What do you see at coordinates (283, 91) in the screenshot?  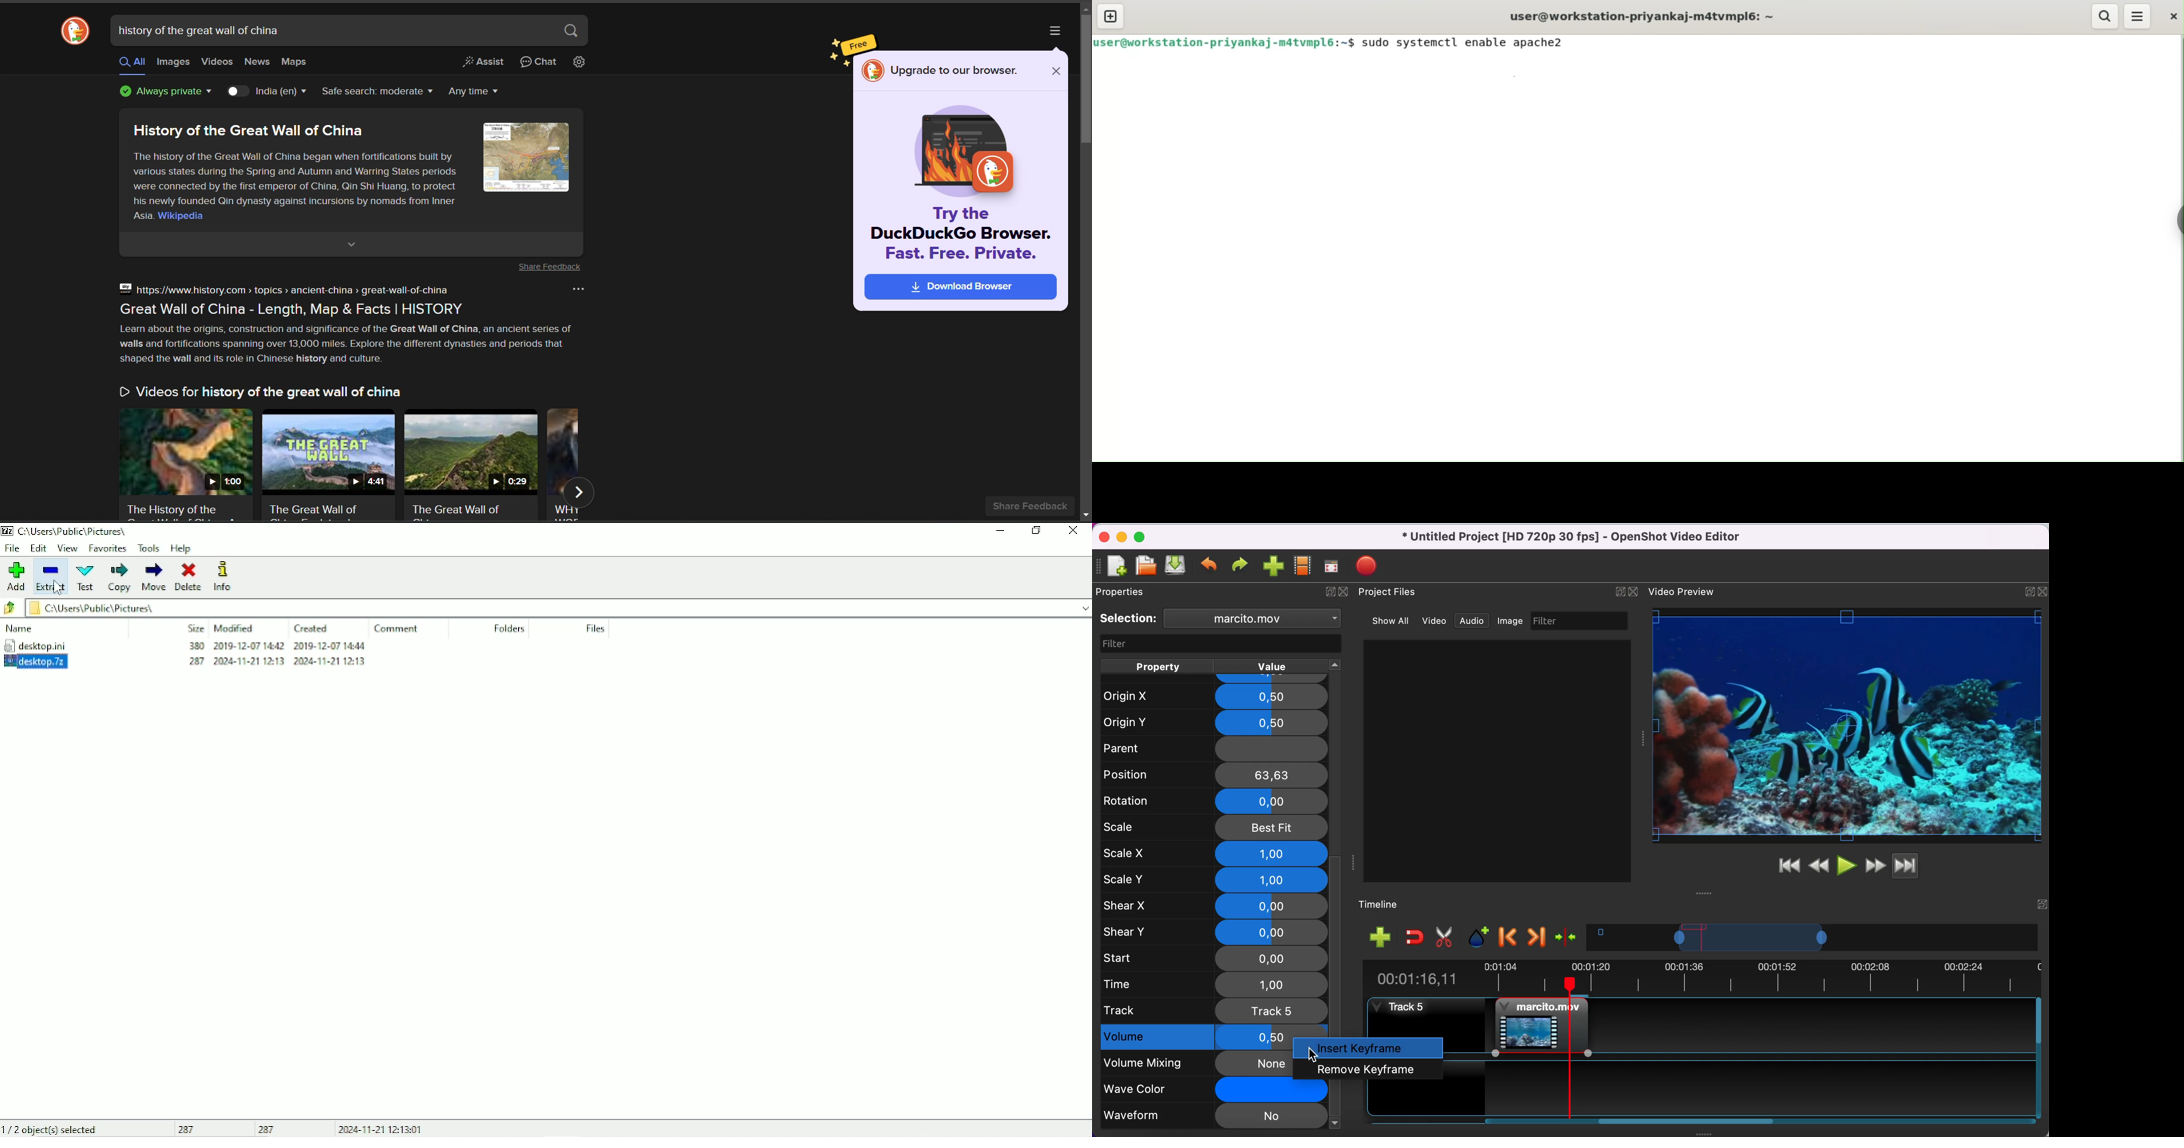 I see `country` at bounding box center [283, 91].